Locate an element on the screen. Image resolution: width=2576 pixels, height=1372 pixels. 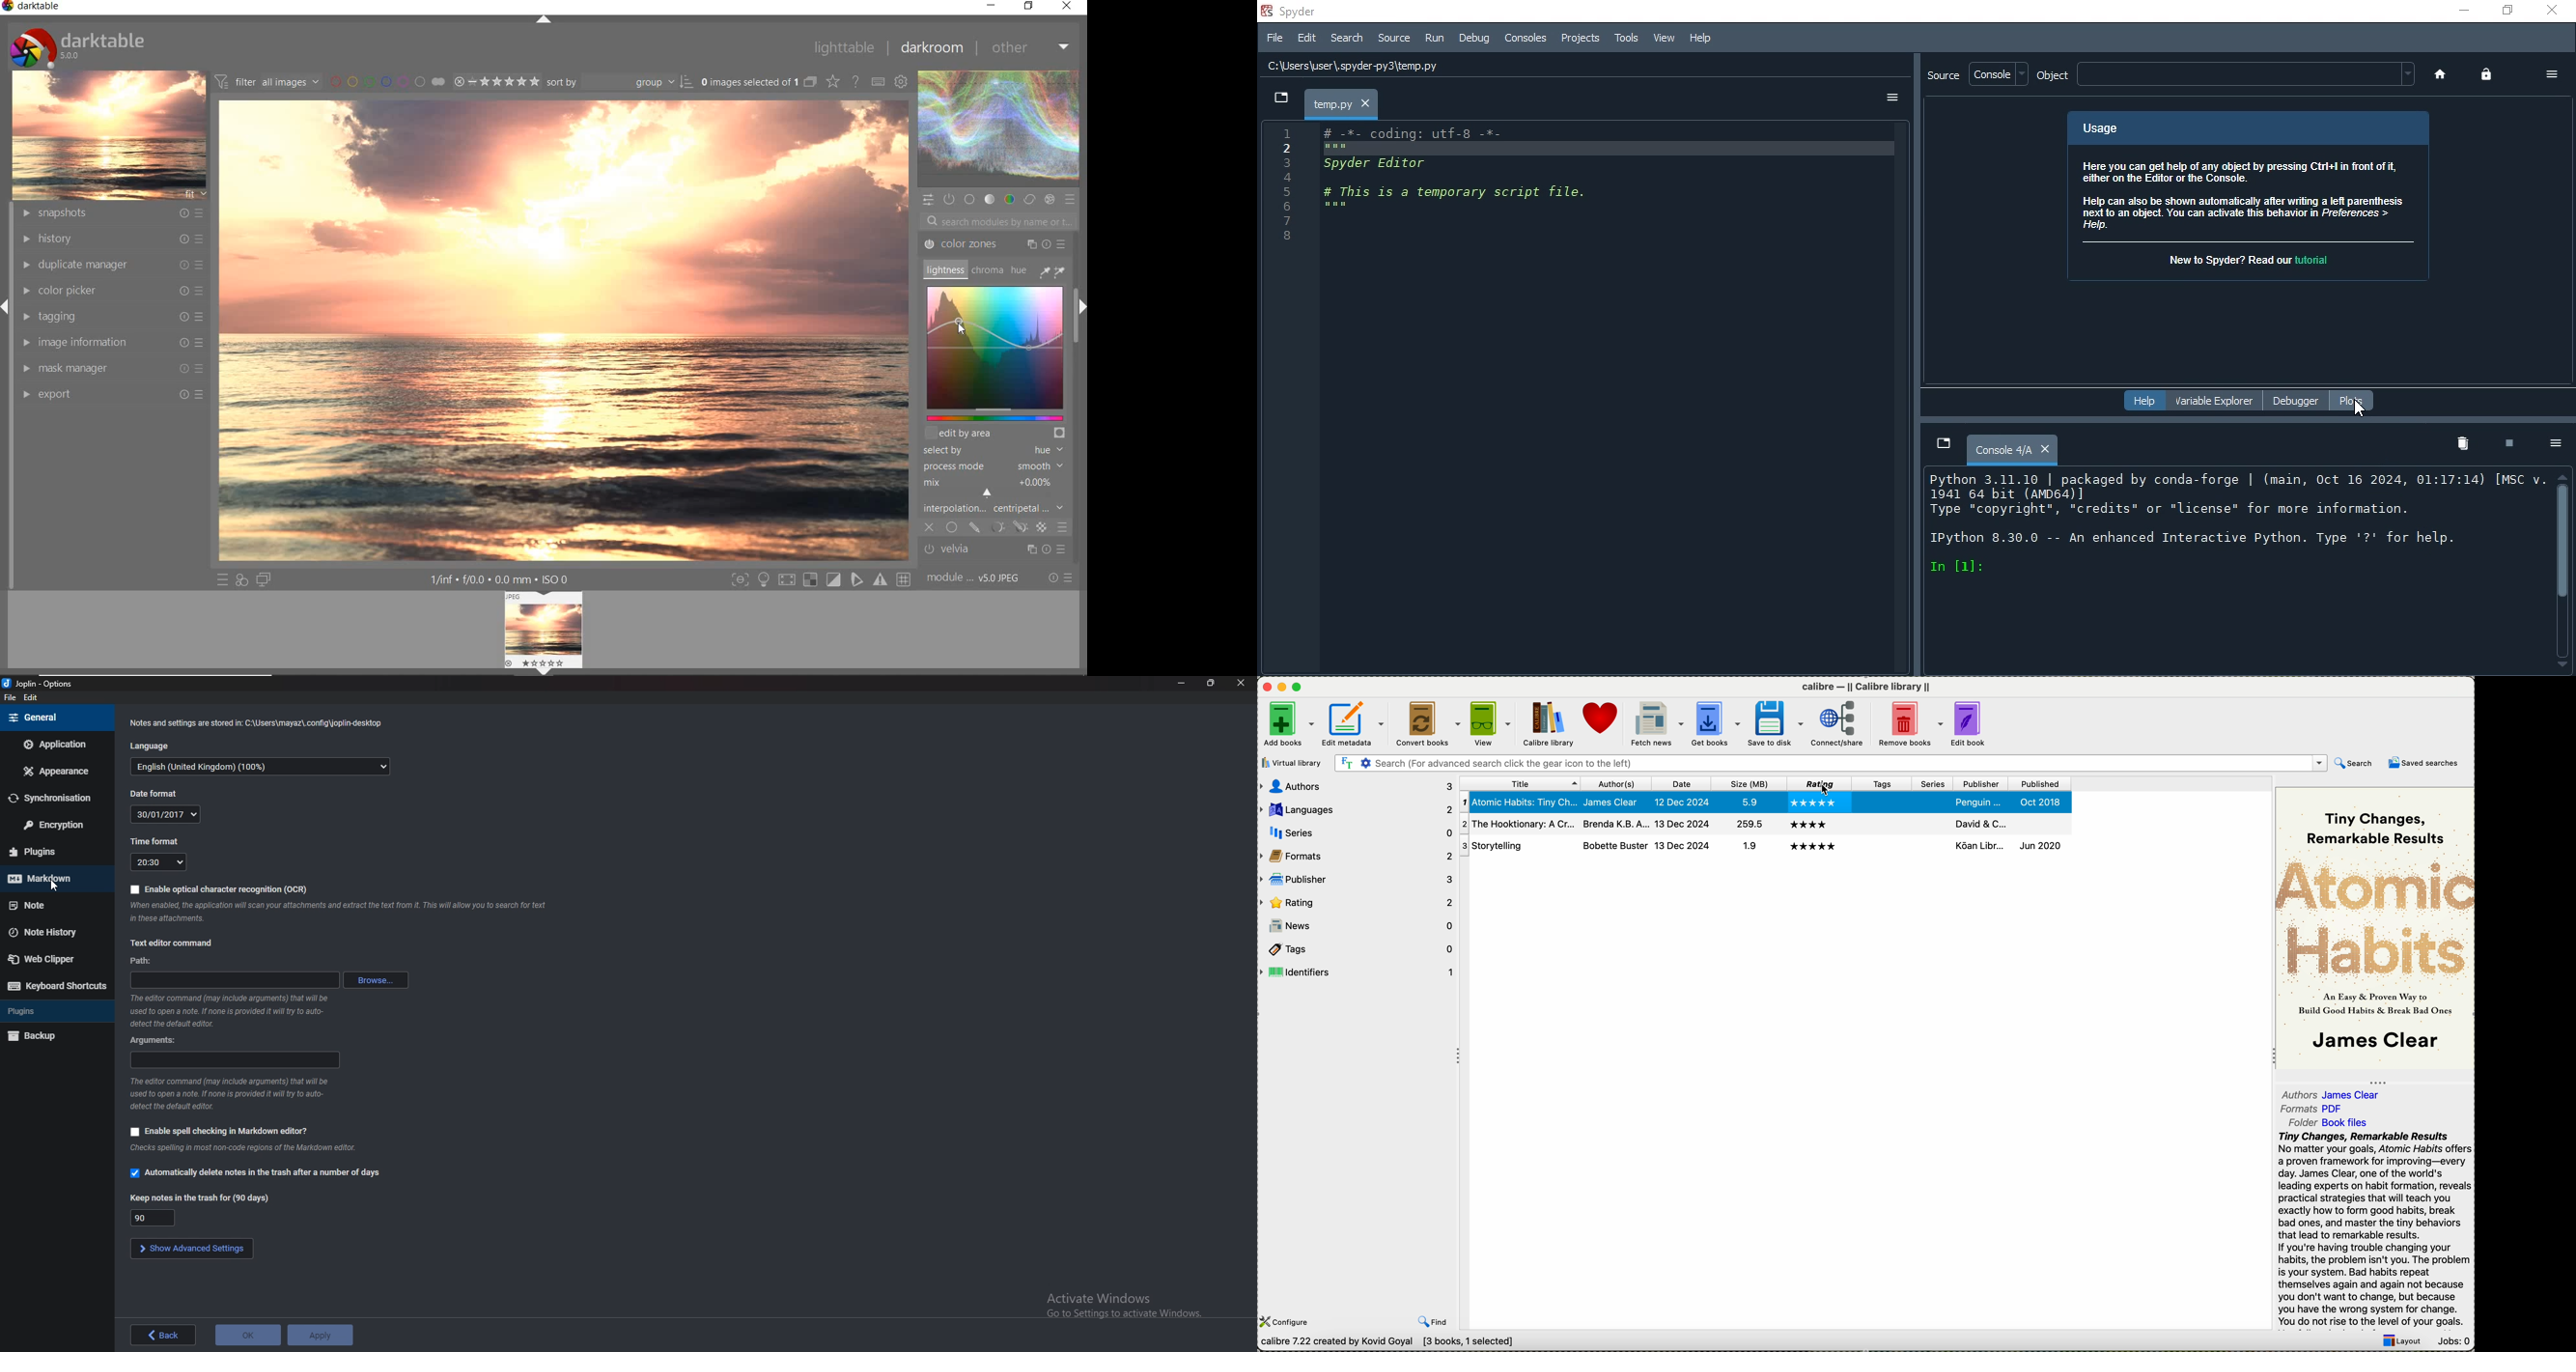
Joblin - options is located at coordinates (45, 683).